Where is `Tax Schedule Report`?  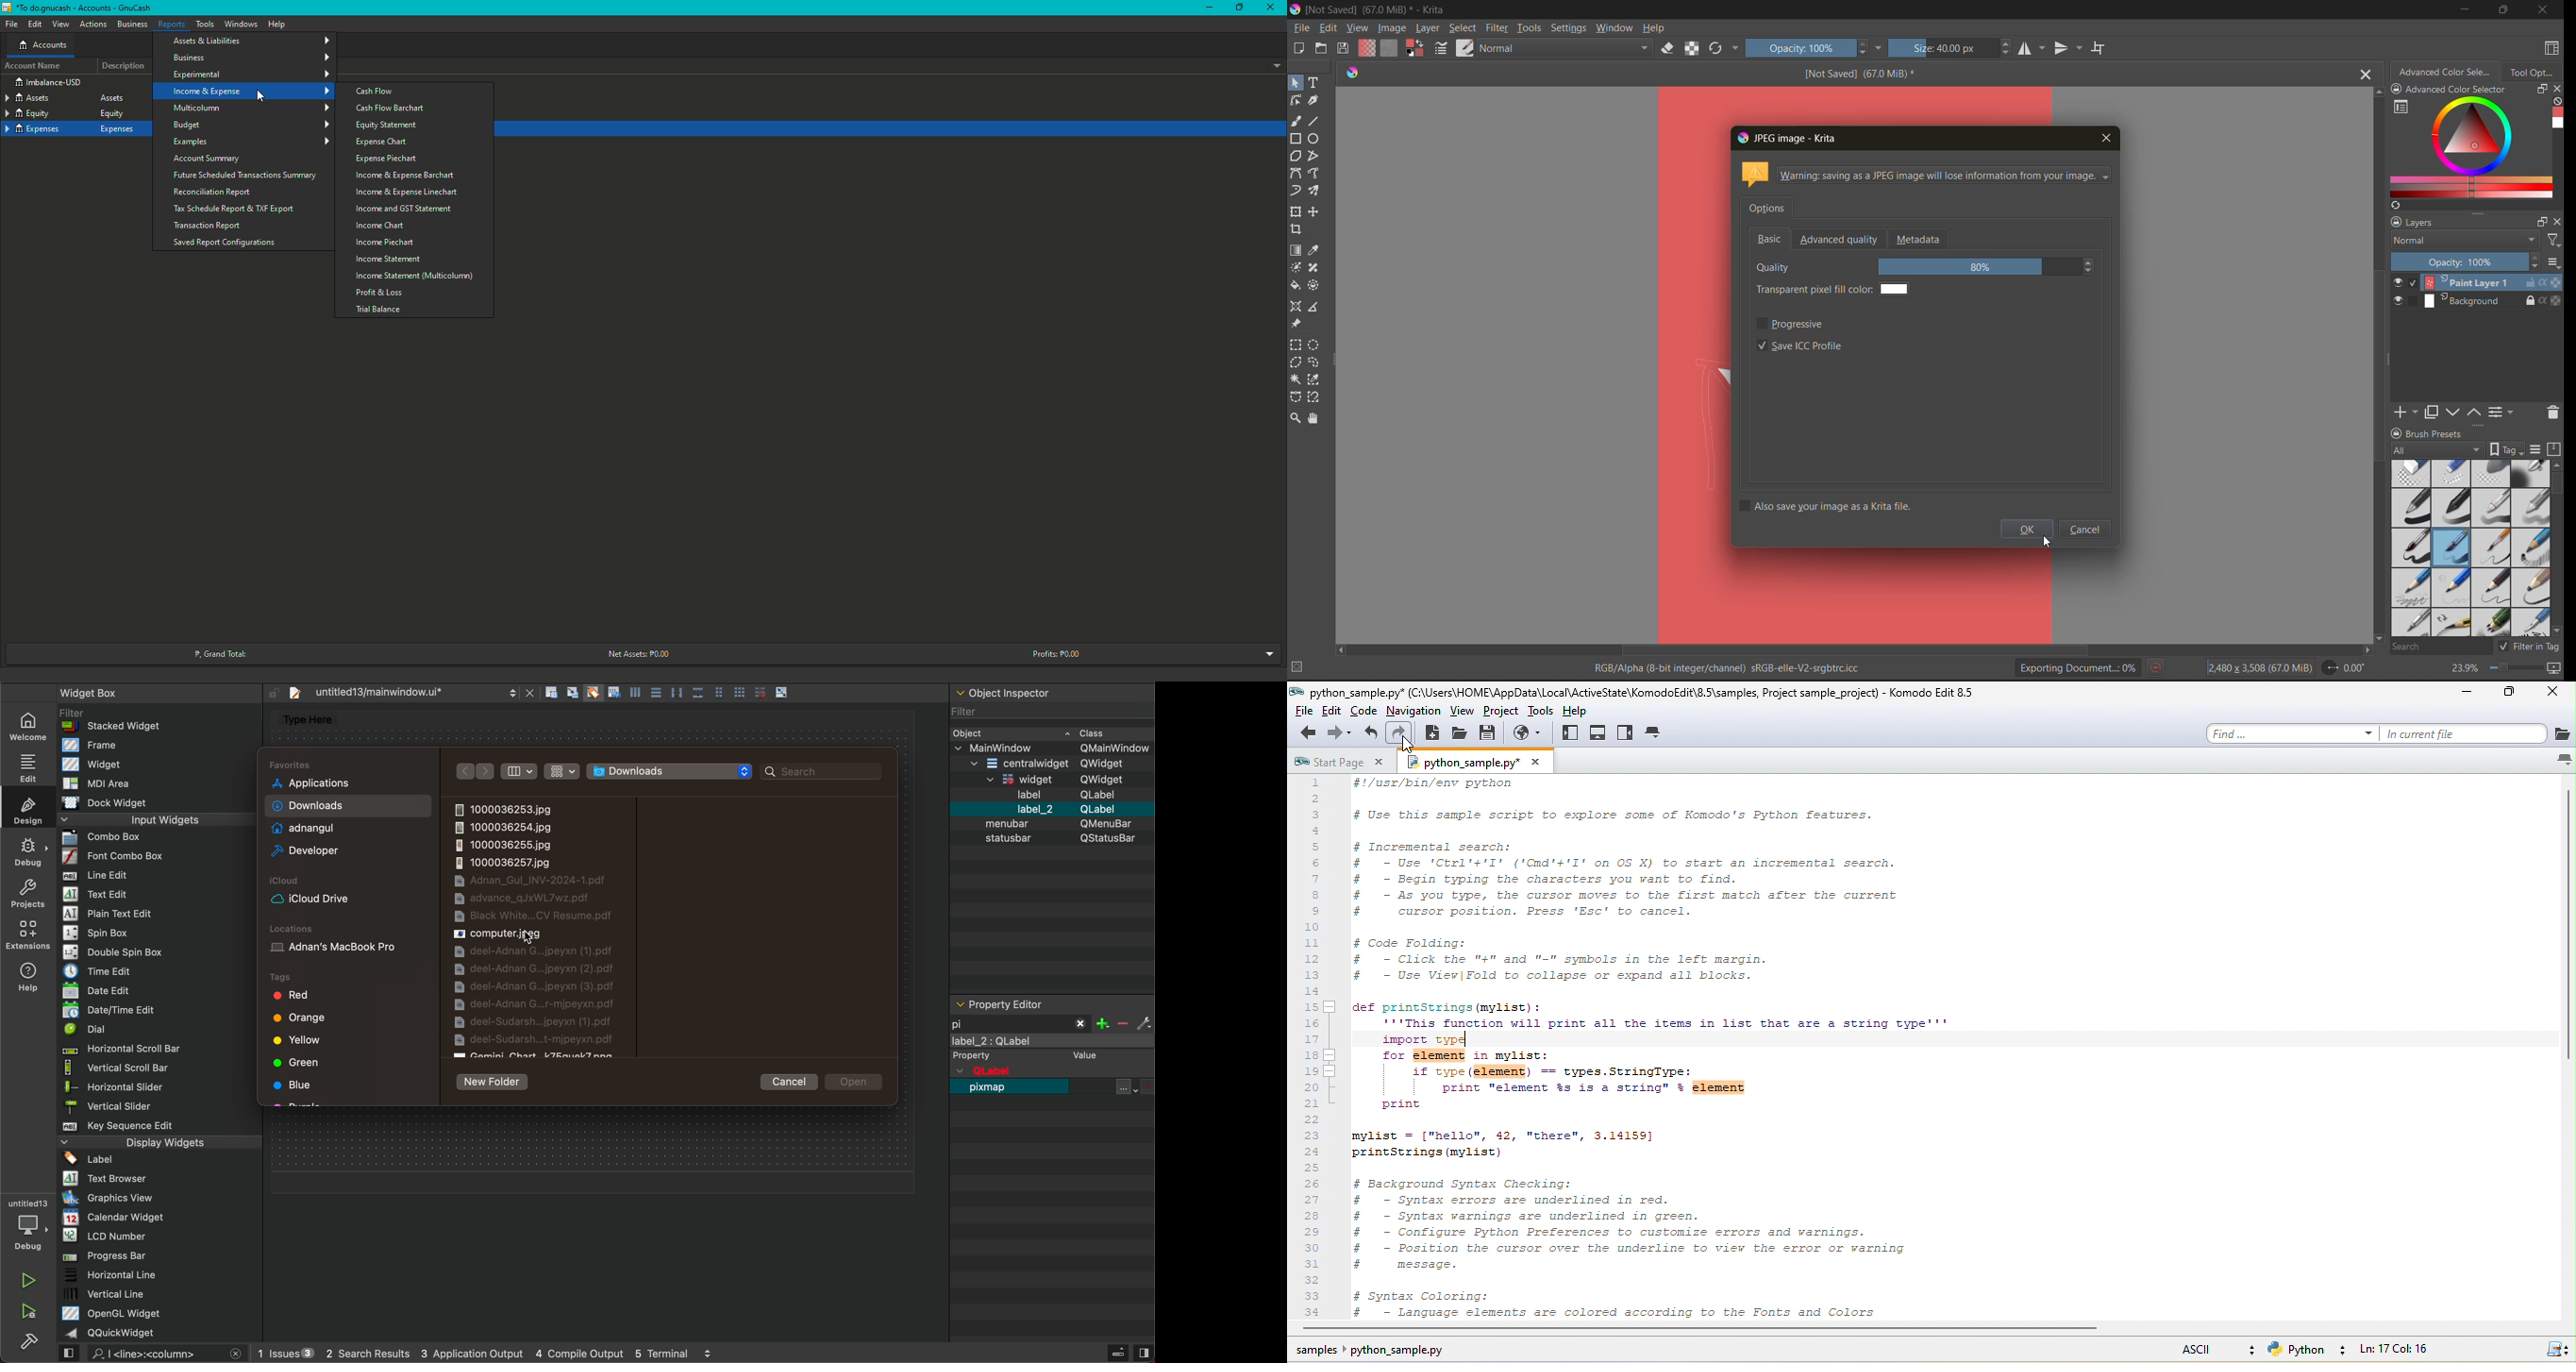
Tax Schedule Report is located at coordinates (237, 208).